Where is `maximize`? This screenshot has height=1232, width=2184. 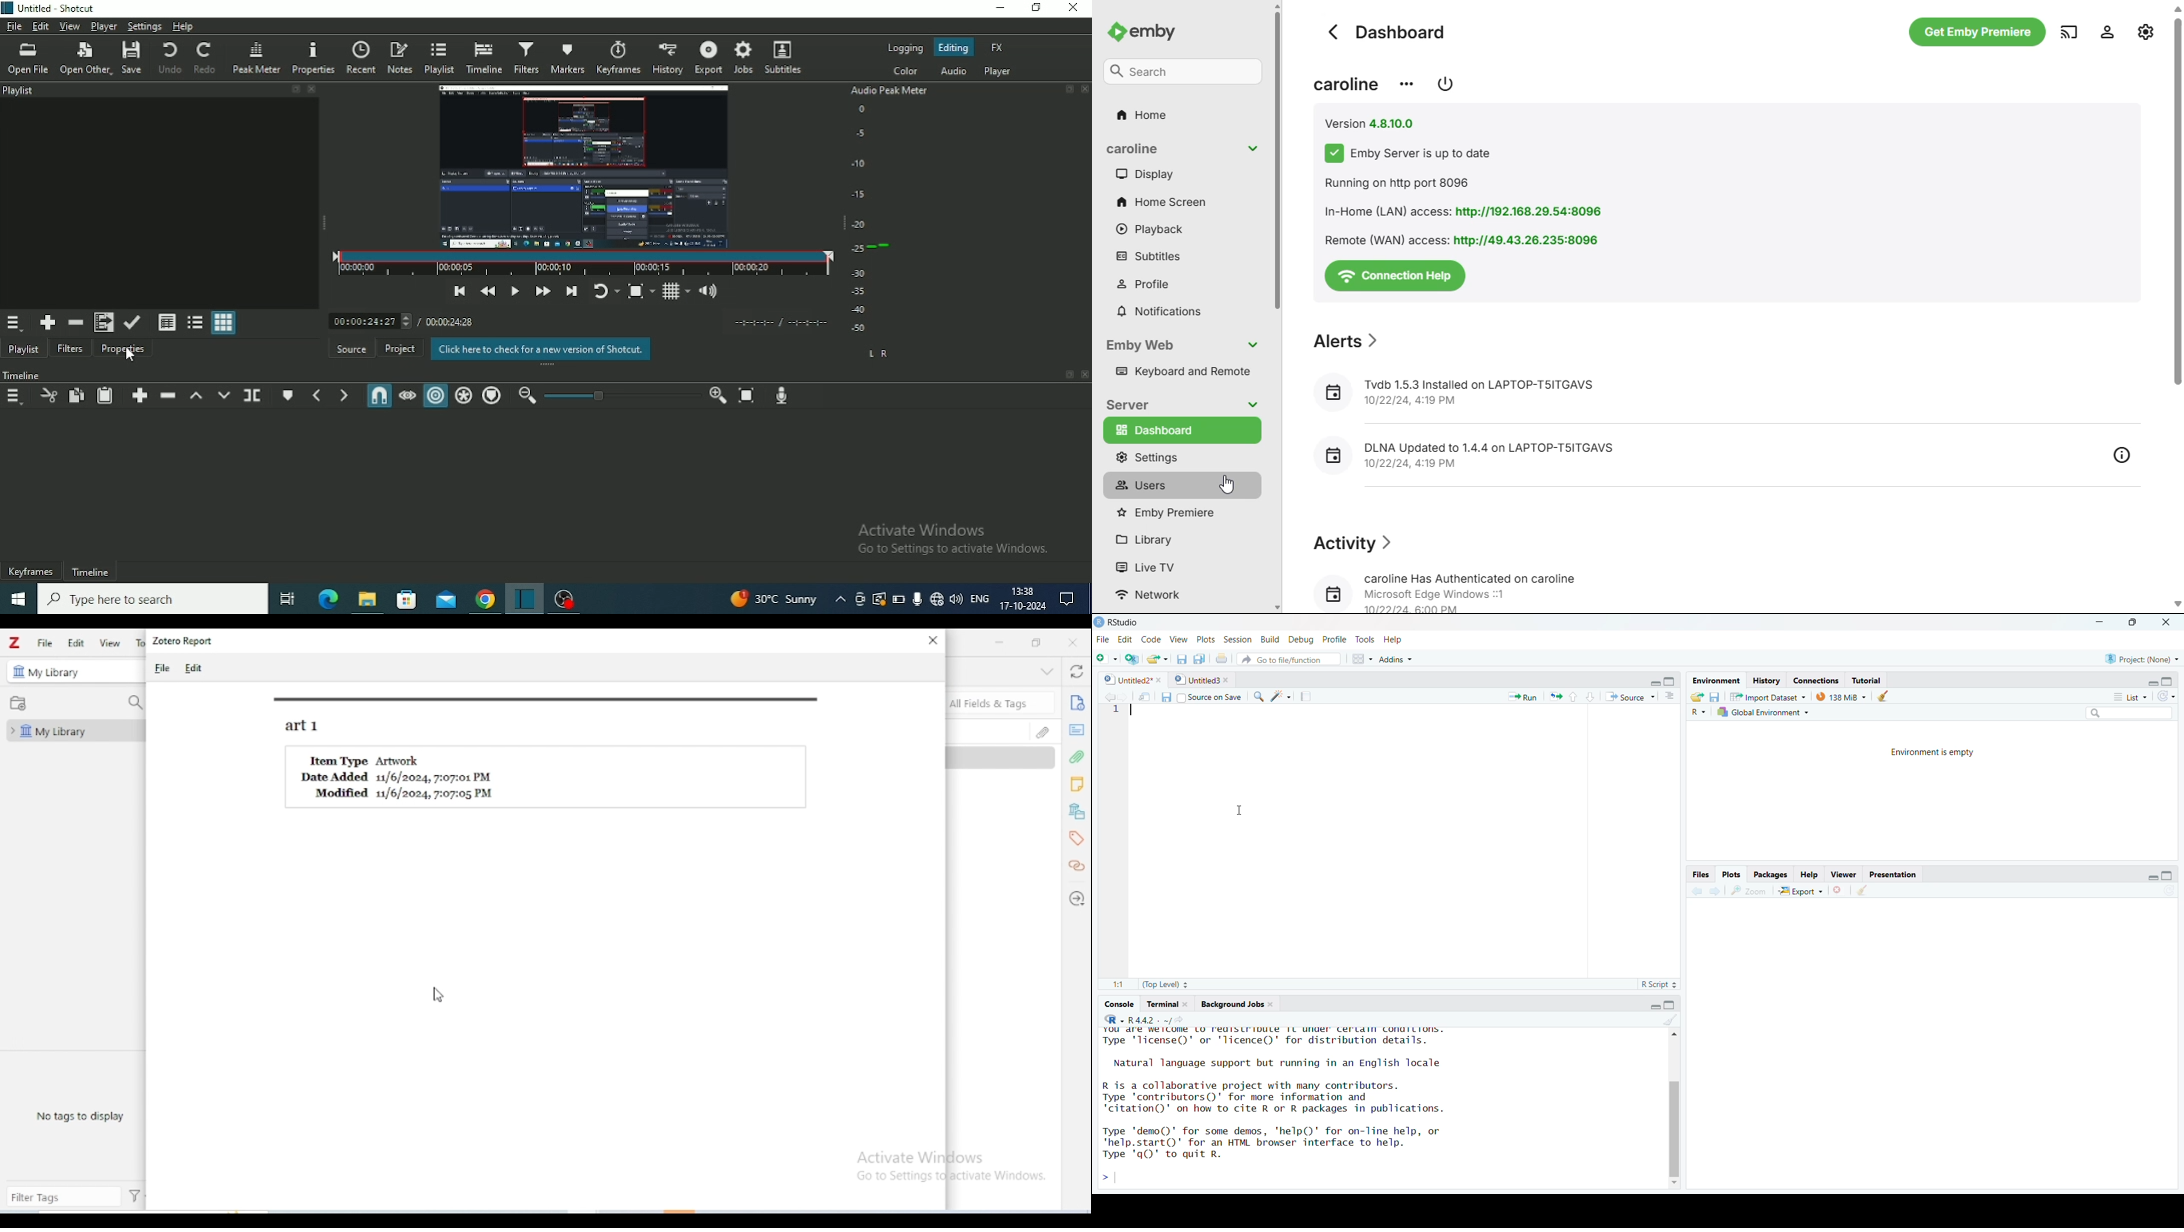
maximize is located at coordinates (2135, 625).